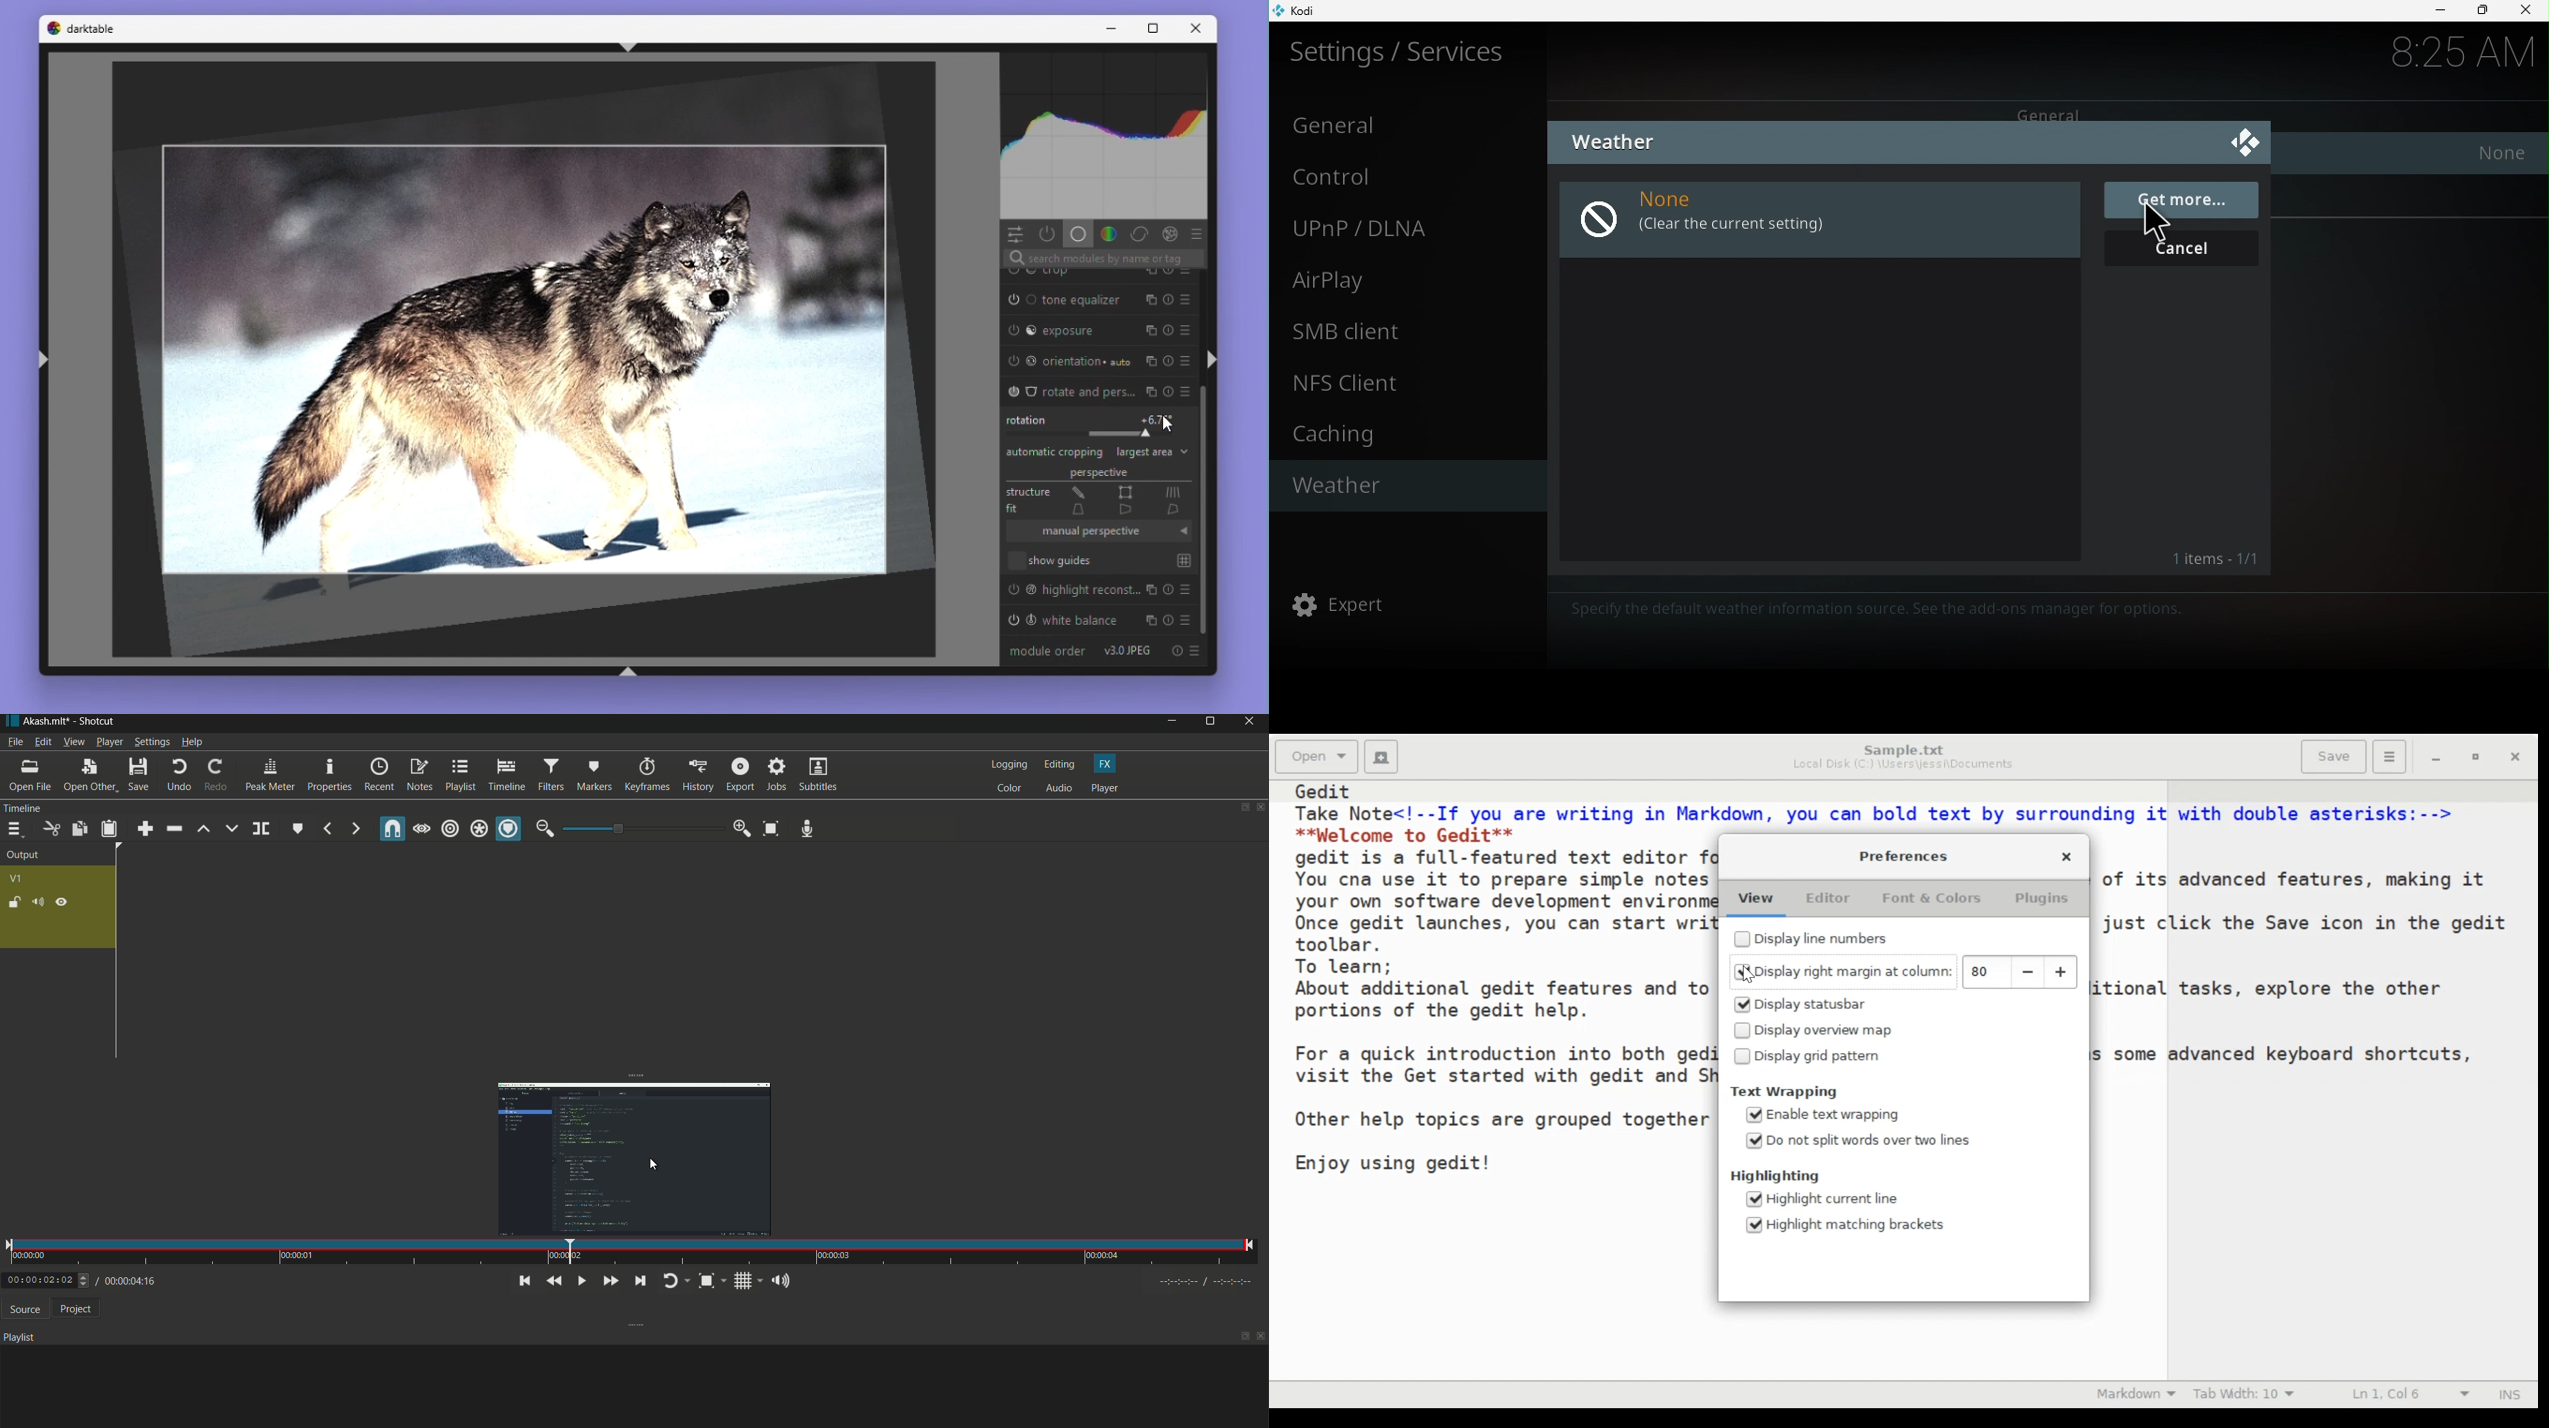 The height and width of the screenshot is (1428, 2576). I want to click on settings menu, so click(151, 742).